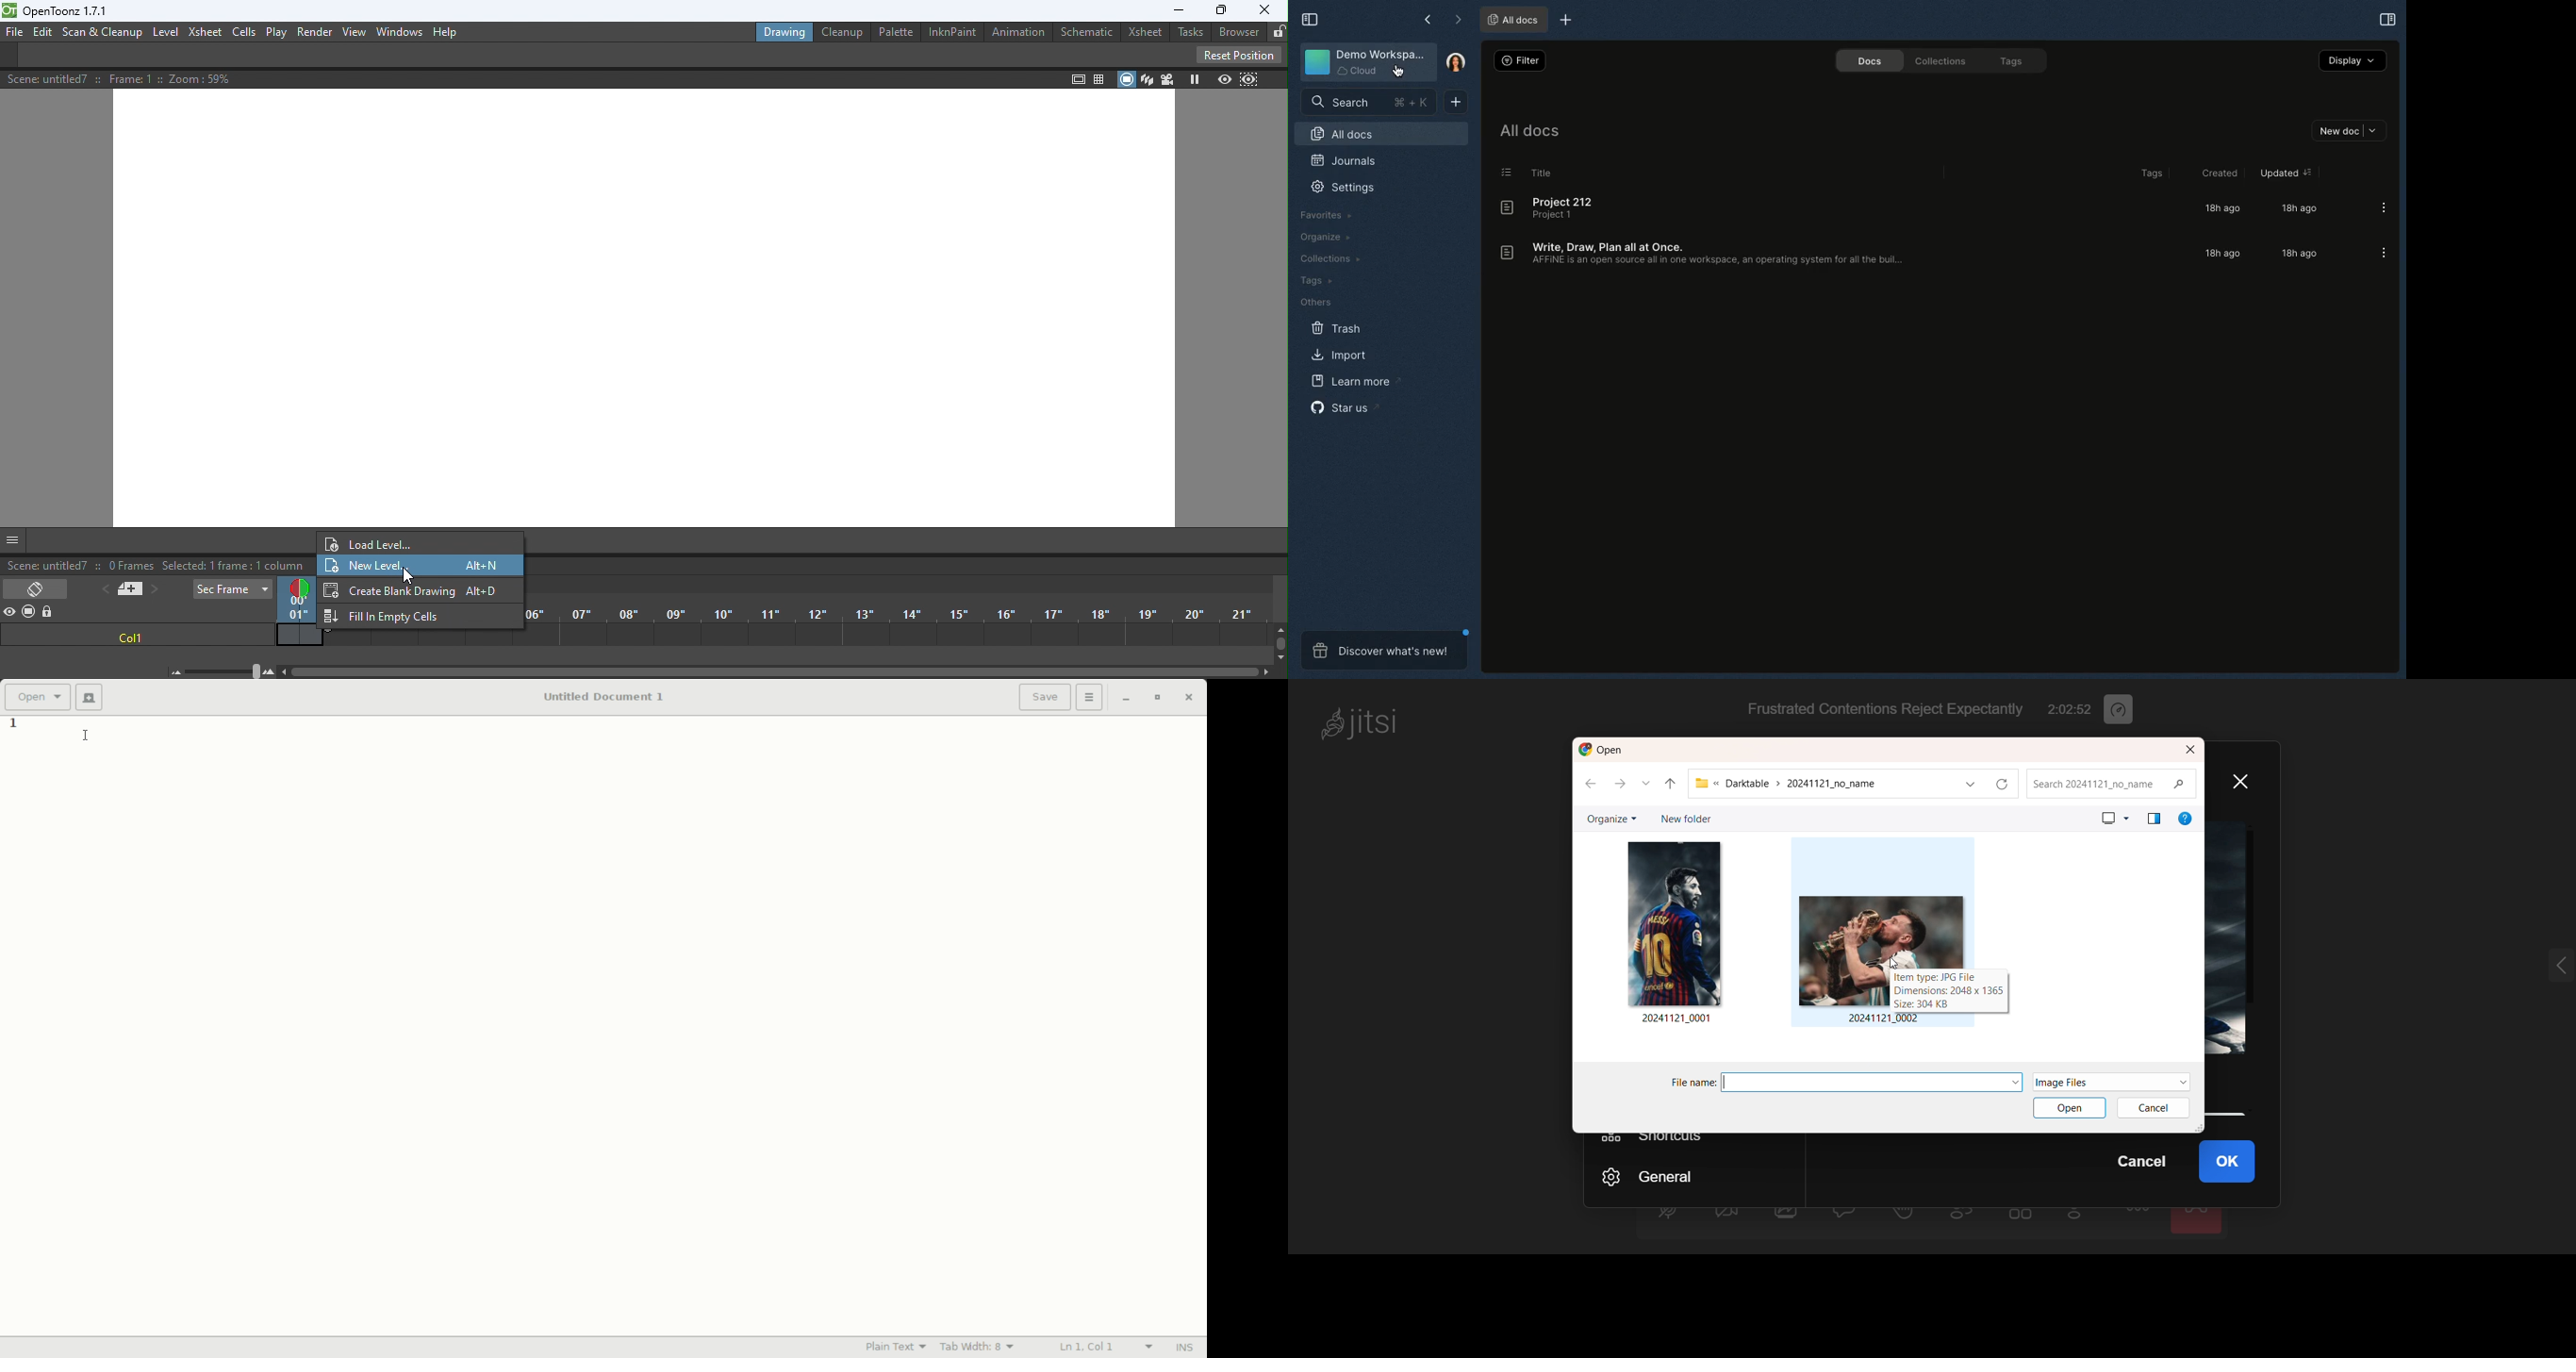 The height and width of the screenshot is (1372, 2576). What do you see at coordinates (949, 32) in the screenshot?
I see `InknPaint` at bounding box center [949, 32].